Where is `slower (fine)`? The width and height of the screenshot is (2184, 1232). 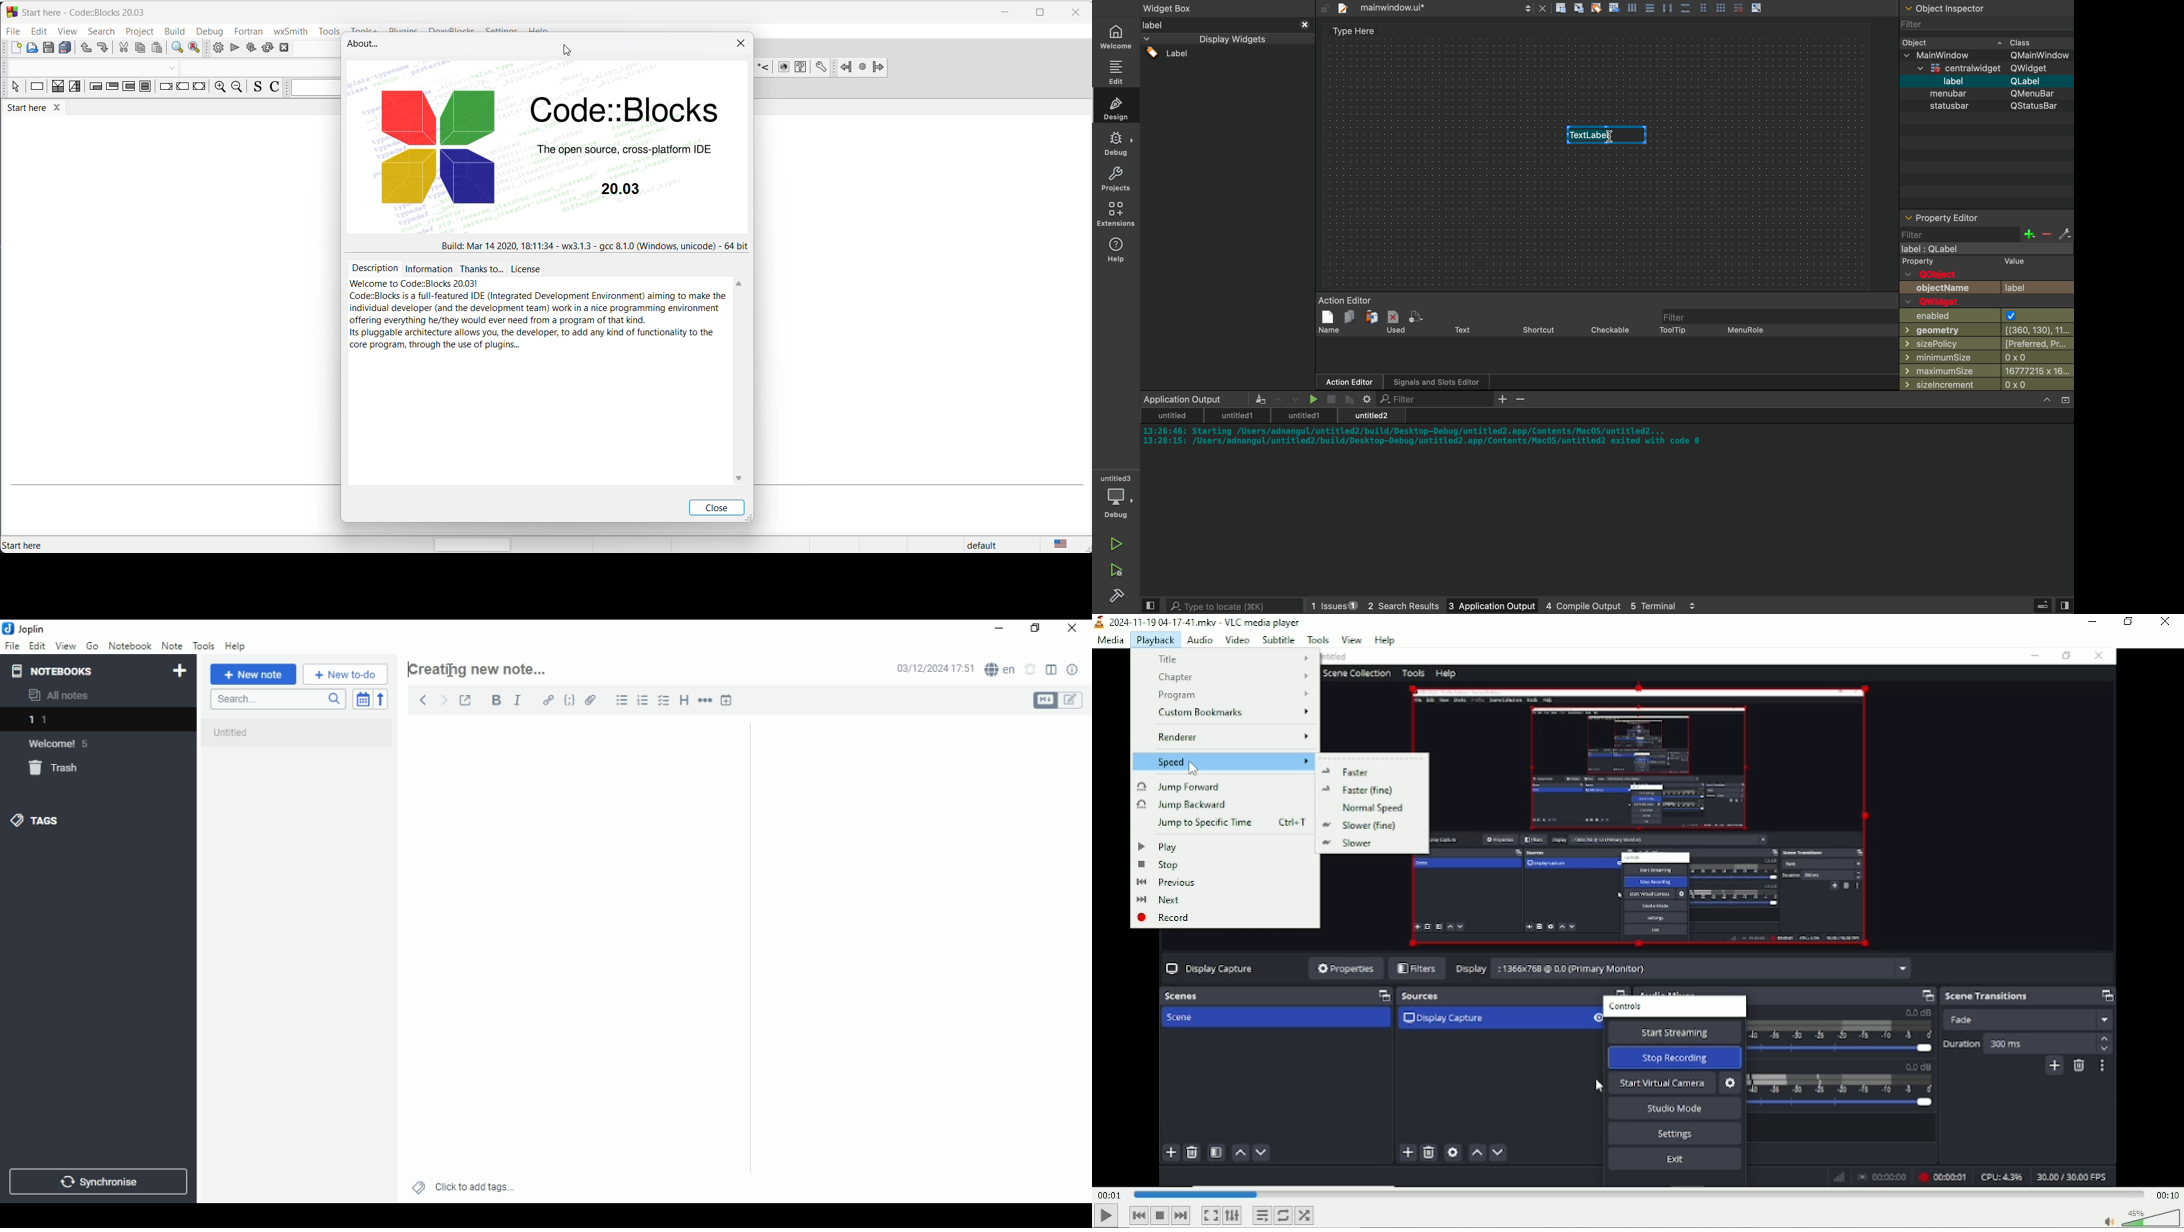
slower (fine) is located at coordinates (1372, 826).